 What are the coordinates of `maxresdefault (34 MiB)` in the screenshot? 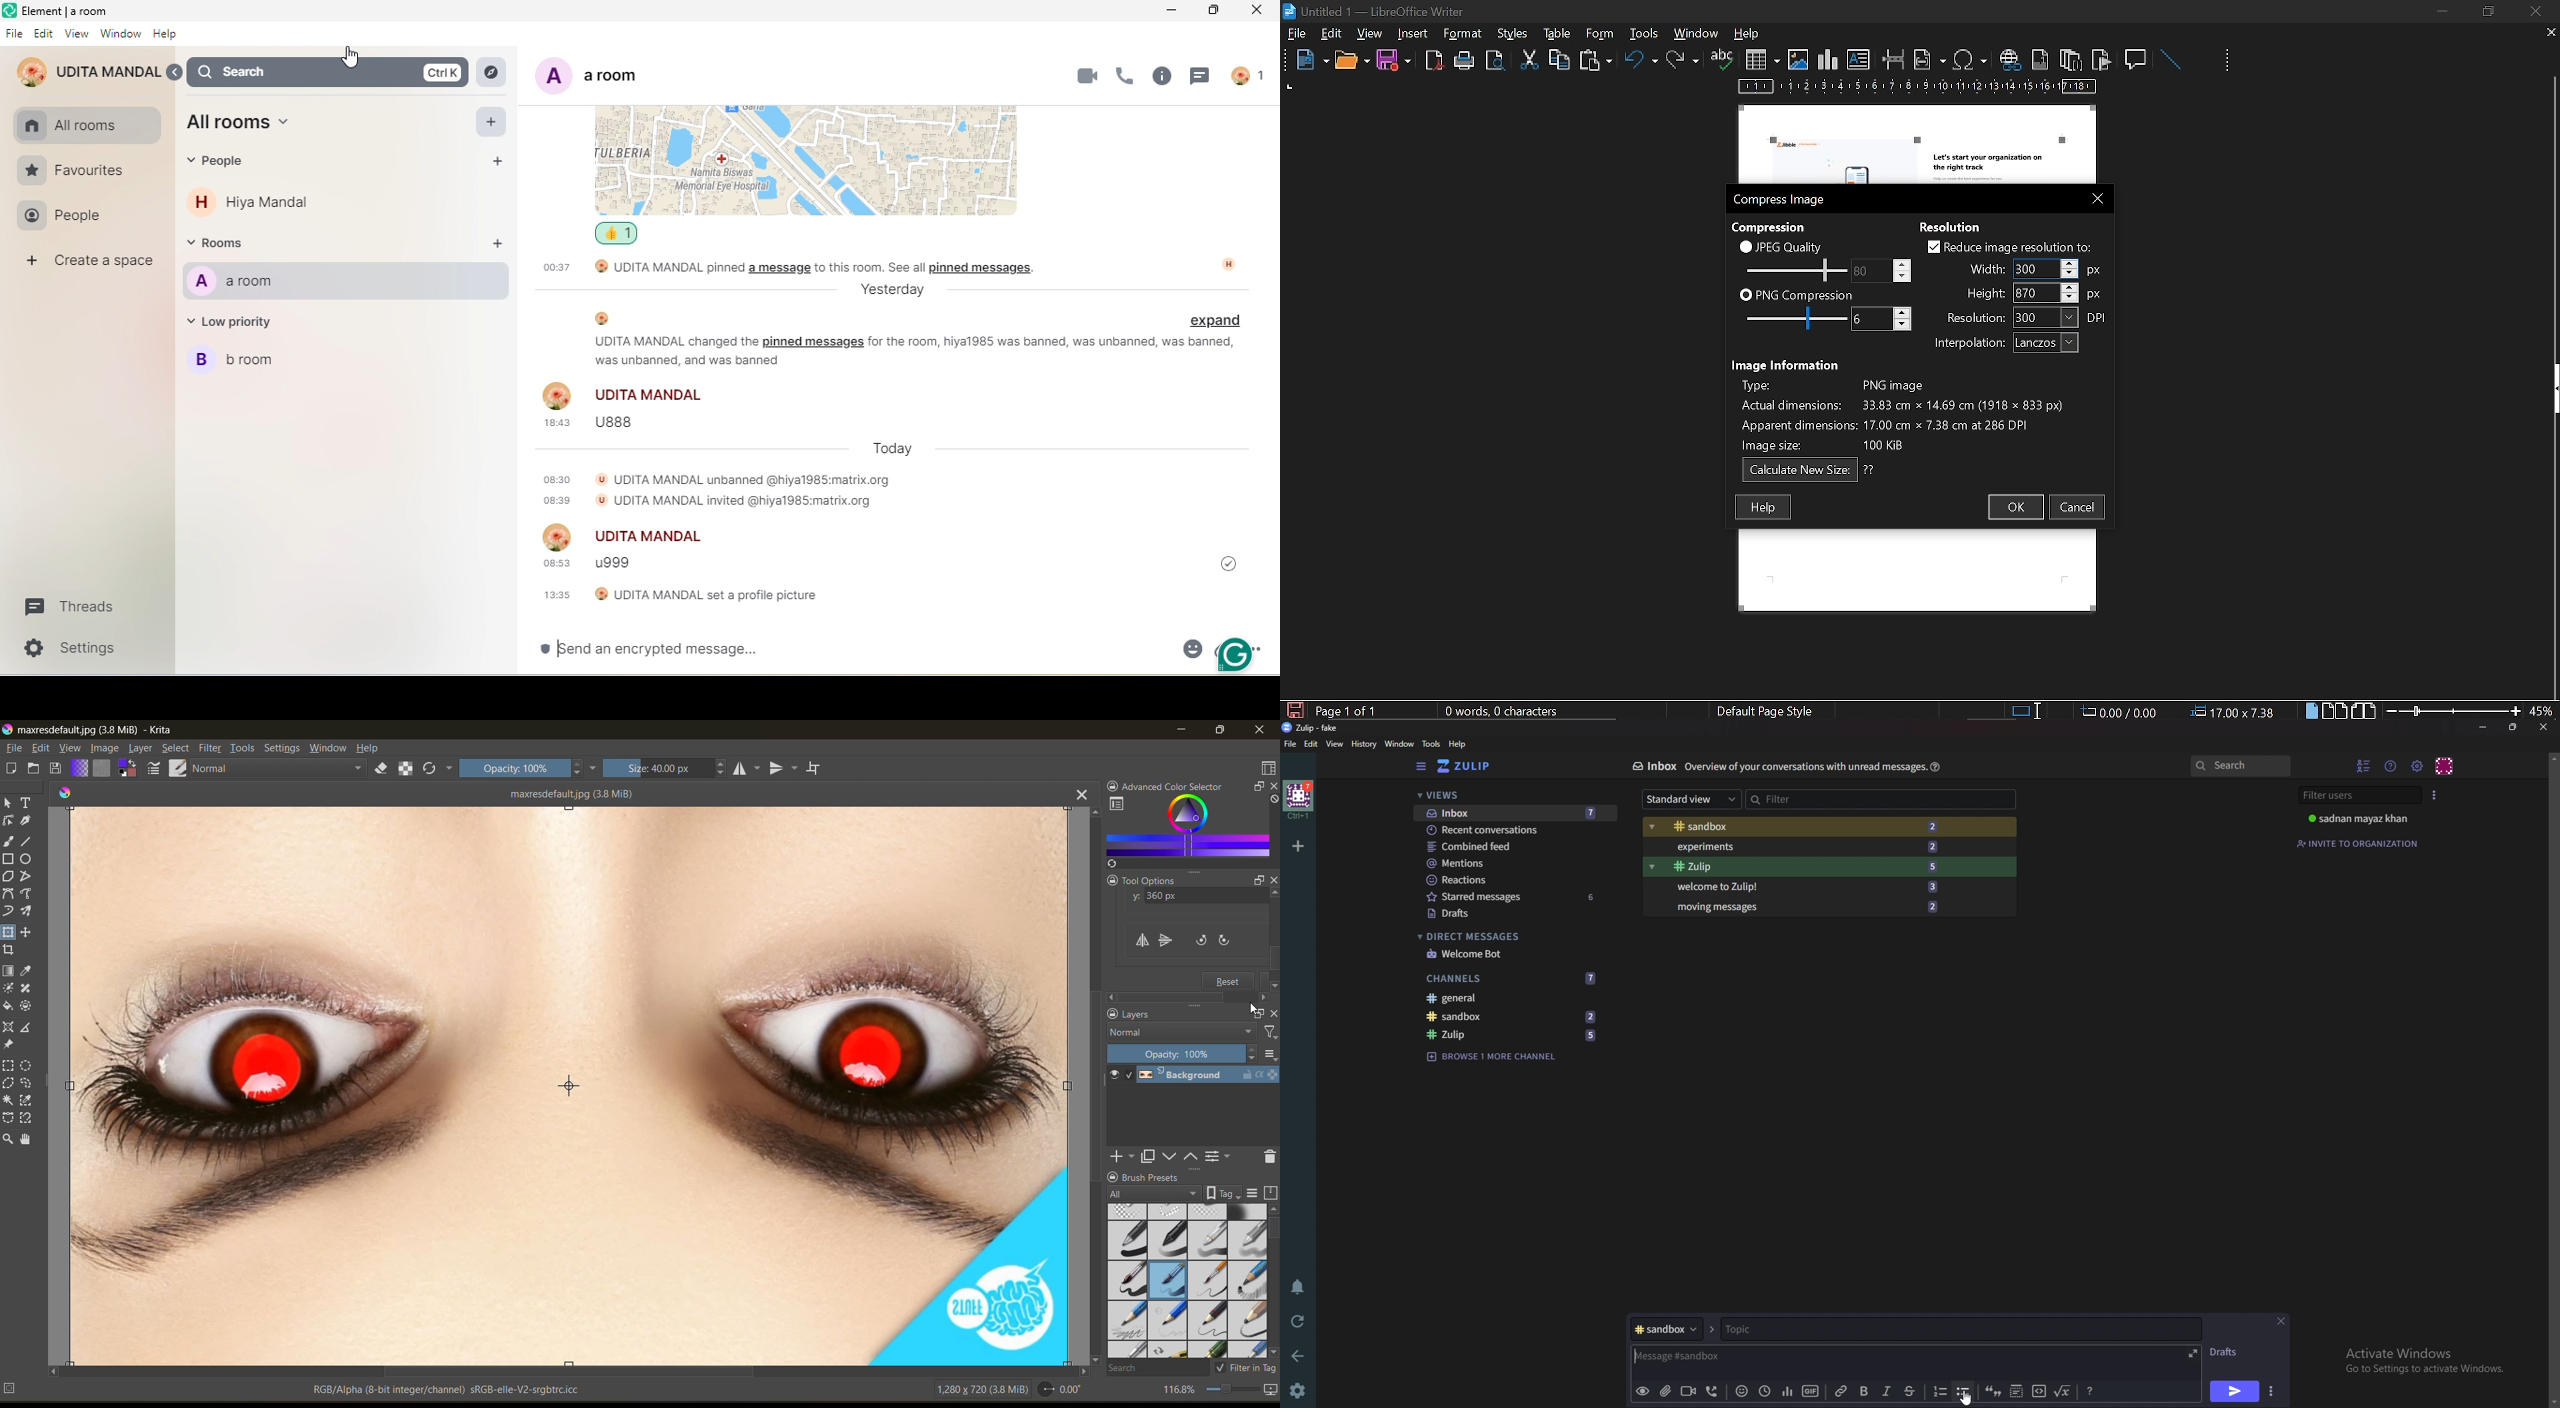 It's located at (573, 793).